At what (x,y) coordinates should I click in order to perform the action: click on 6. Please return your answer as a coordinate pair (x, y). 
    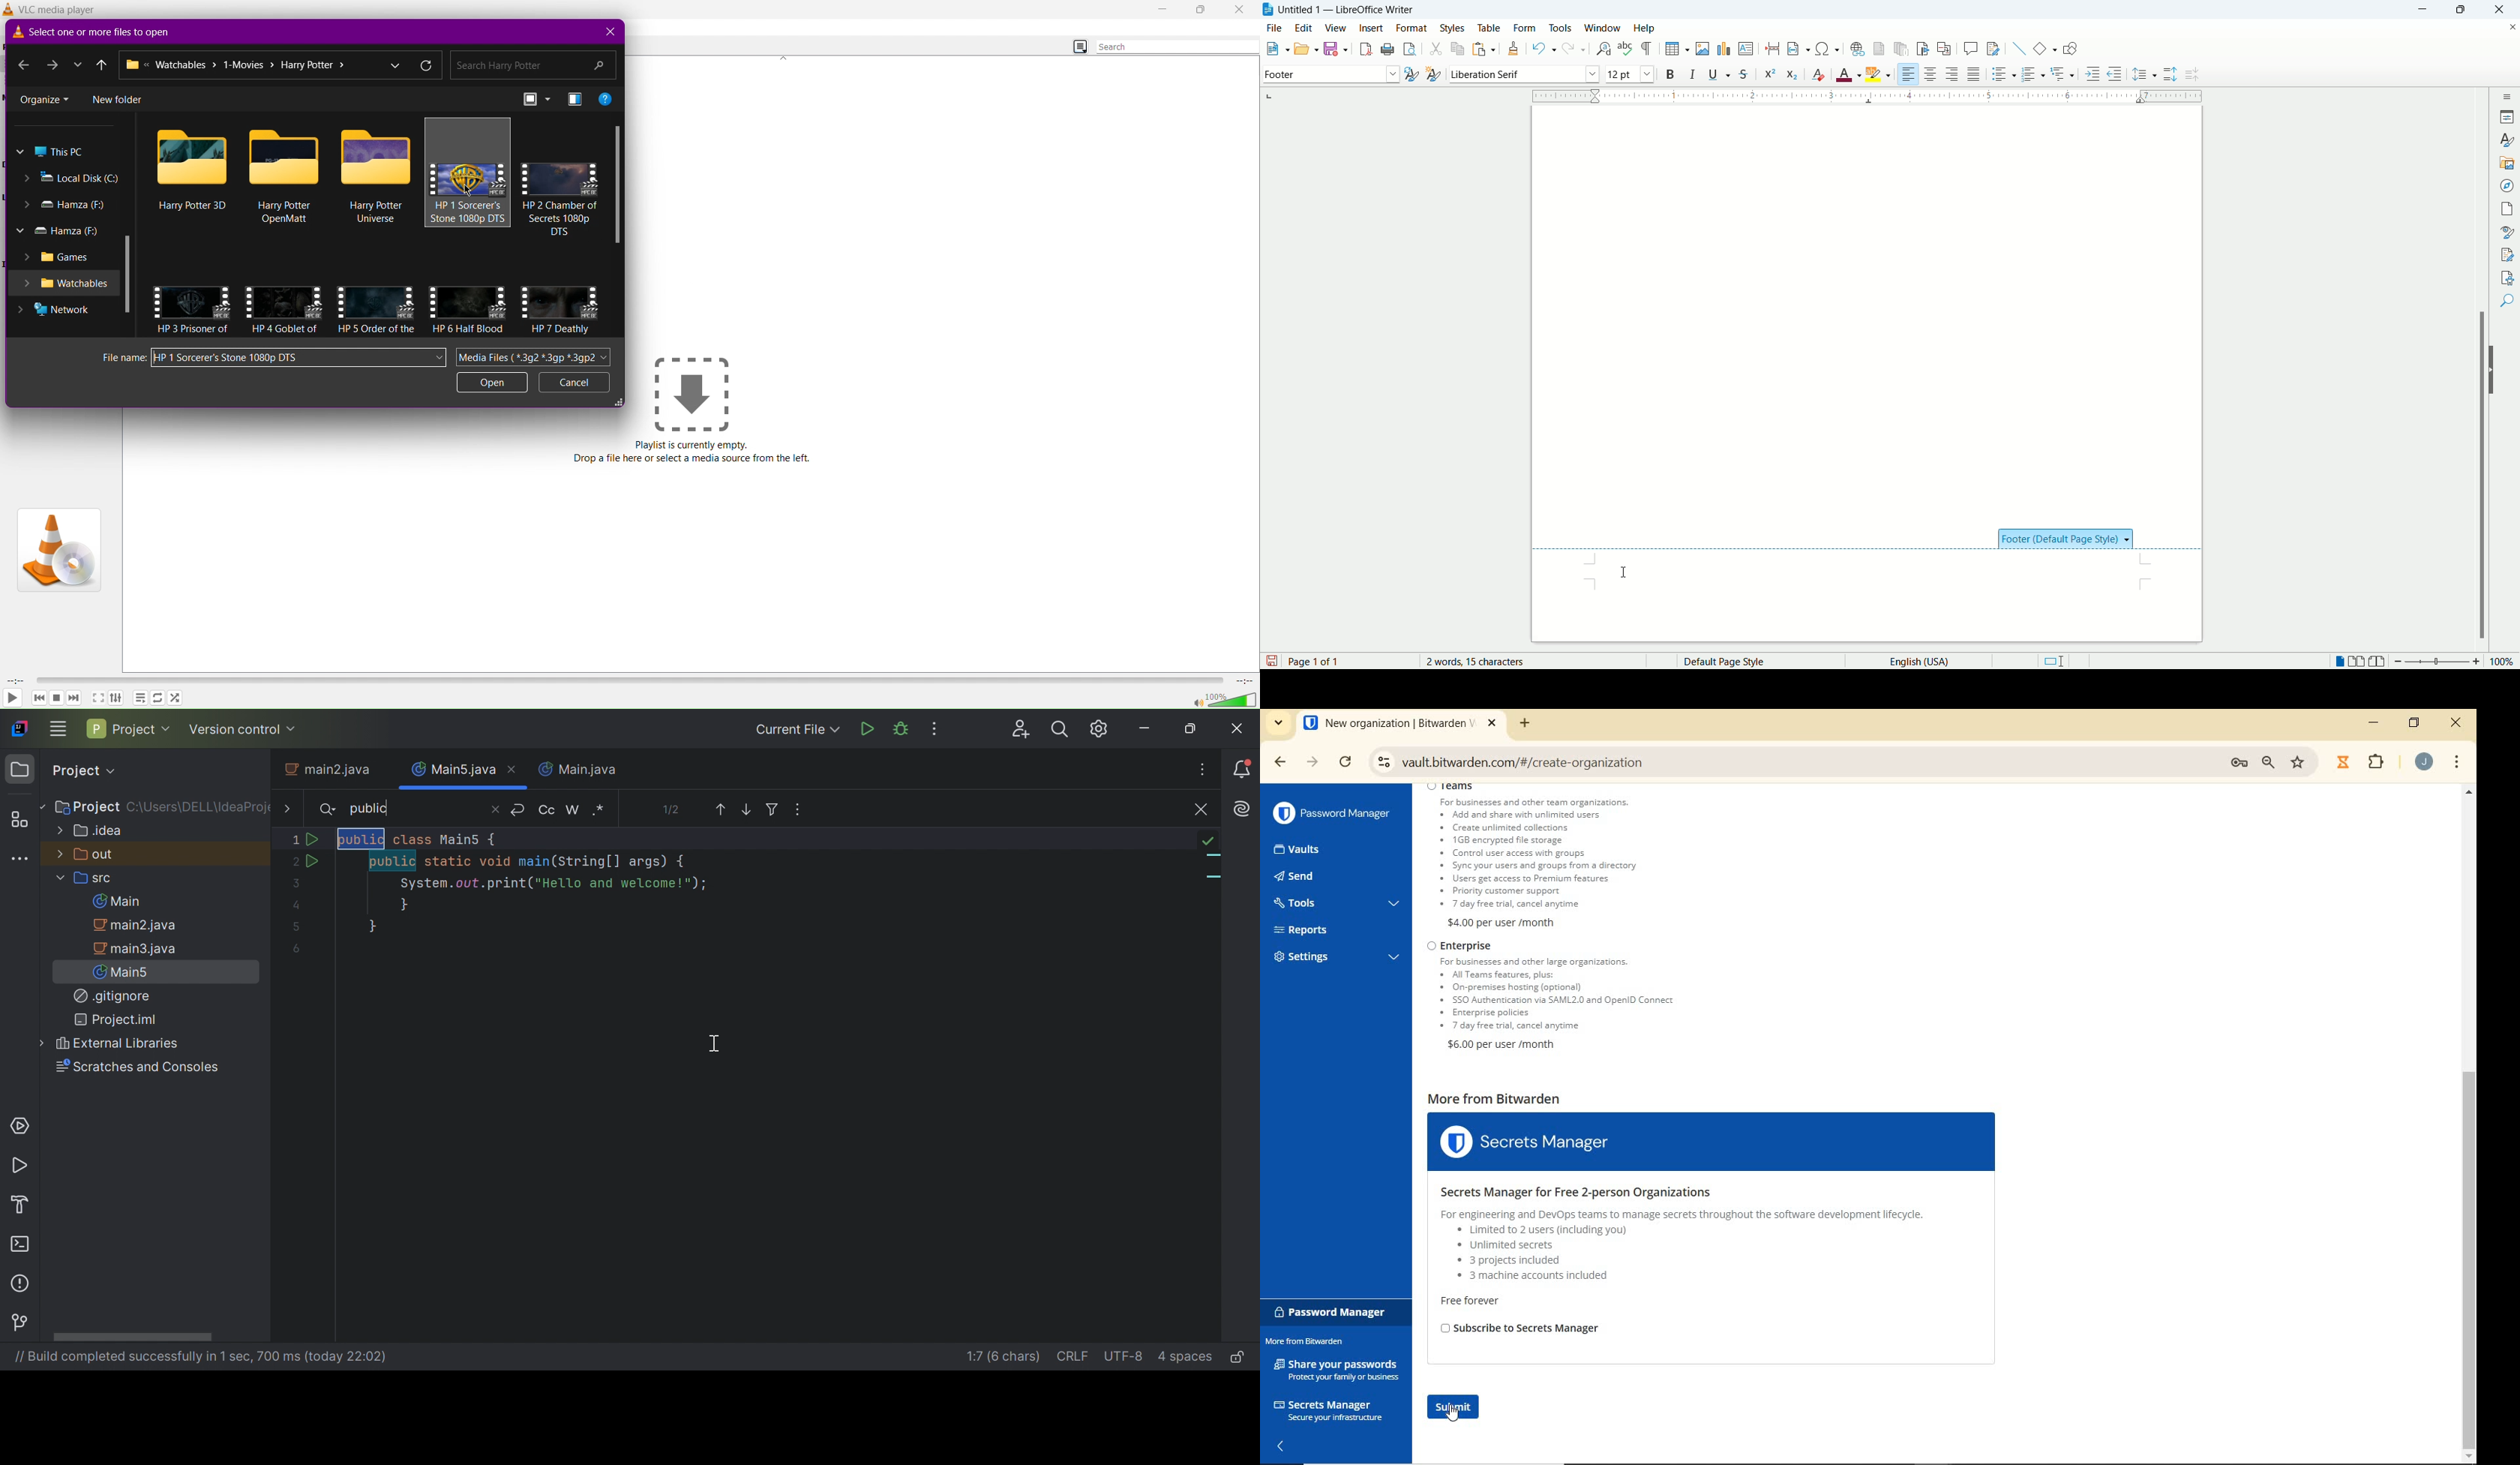
    Looking at the image, I should click on (298, 949).